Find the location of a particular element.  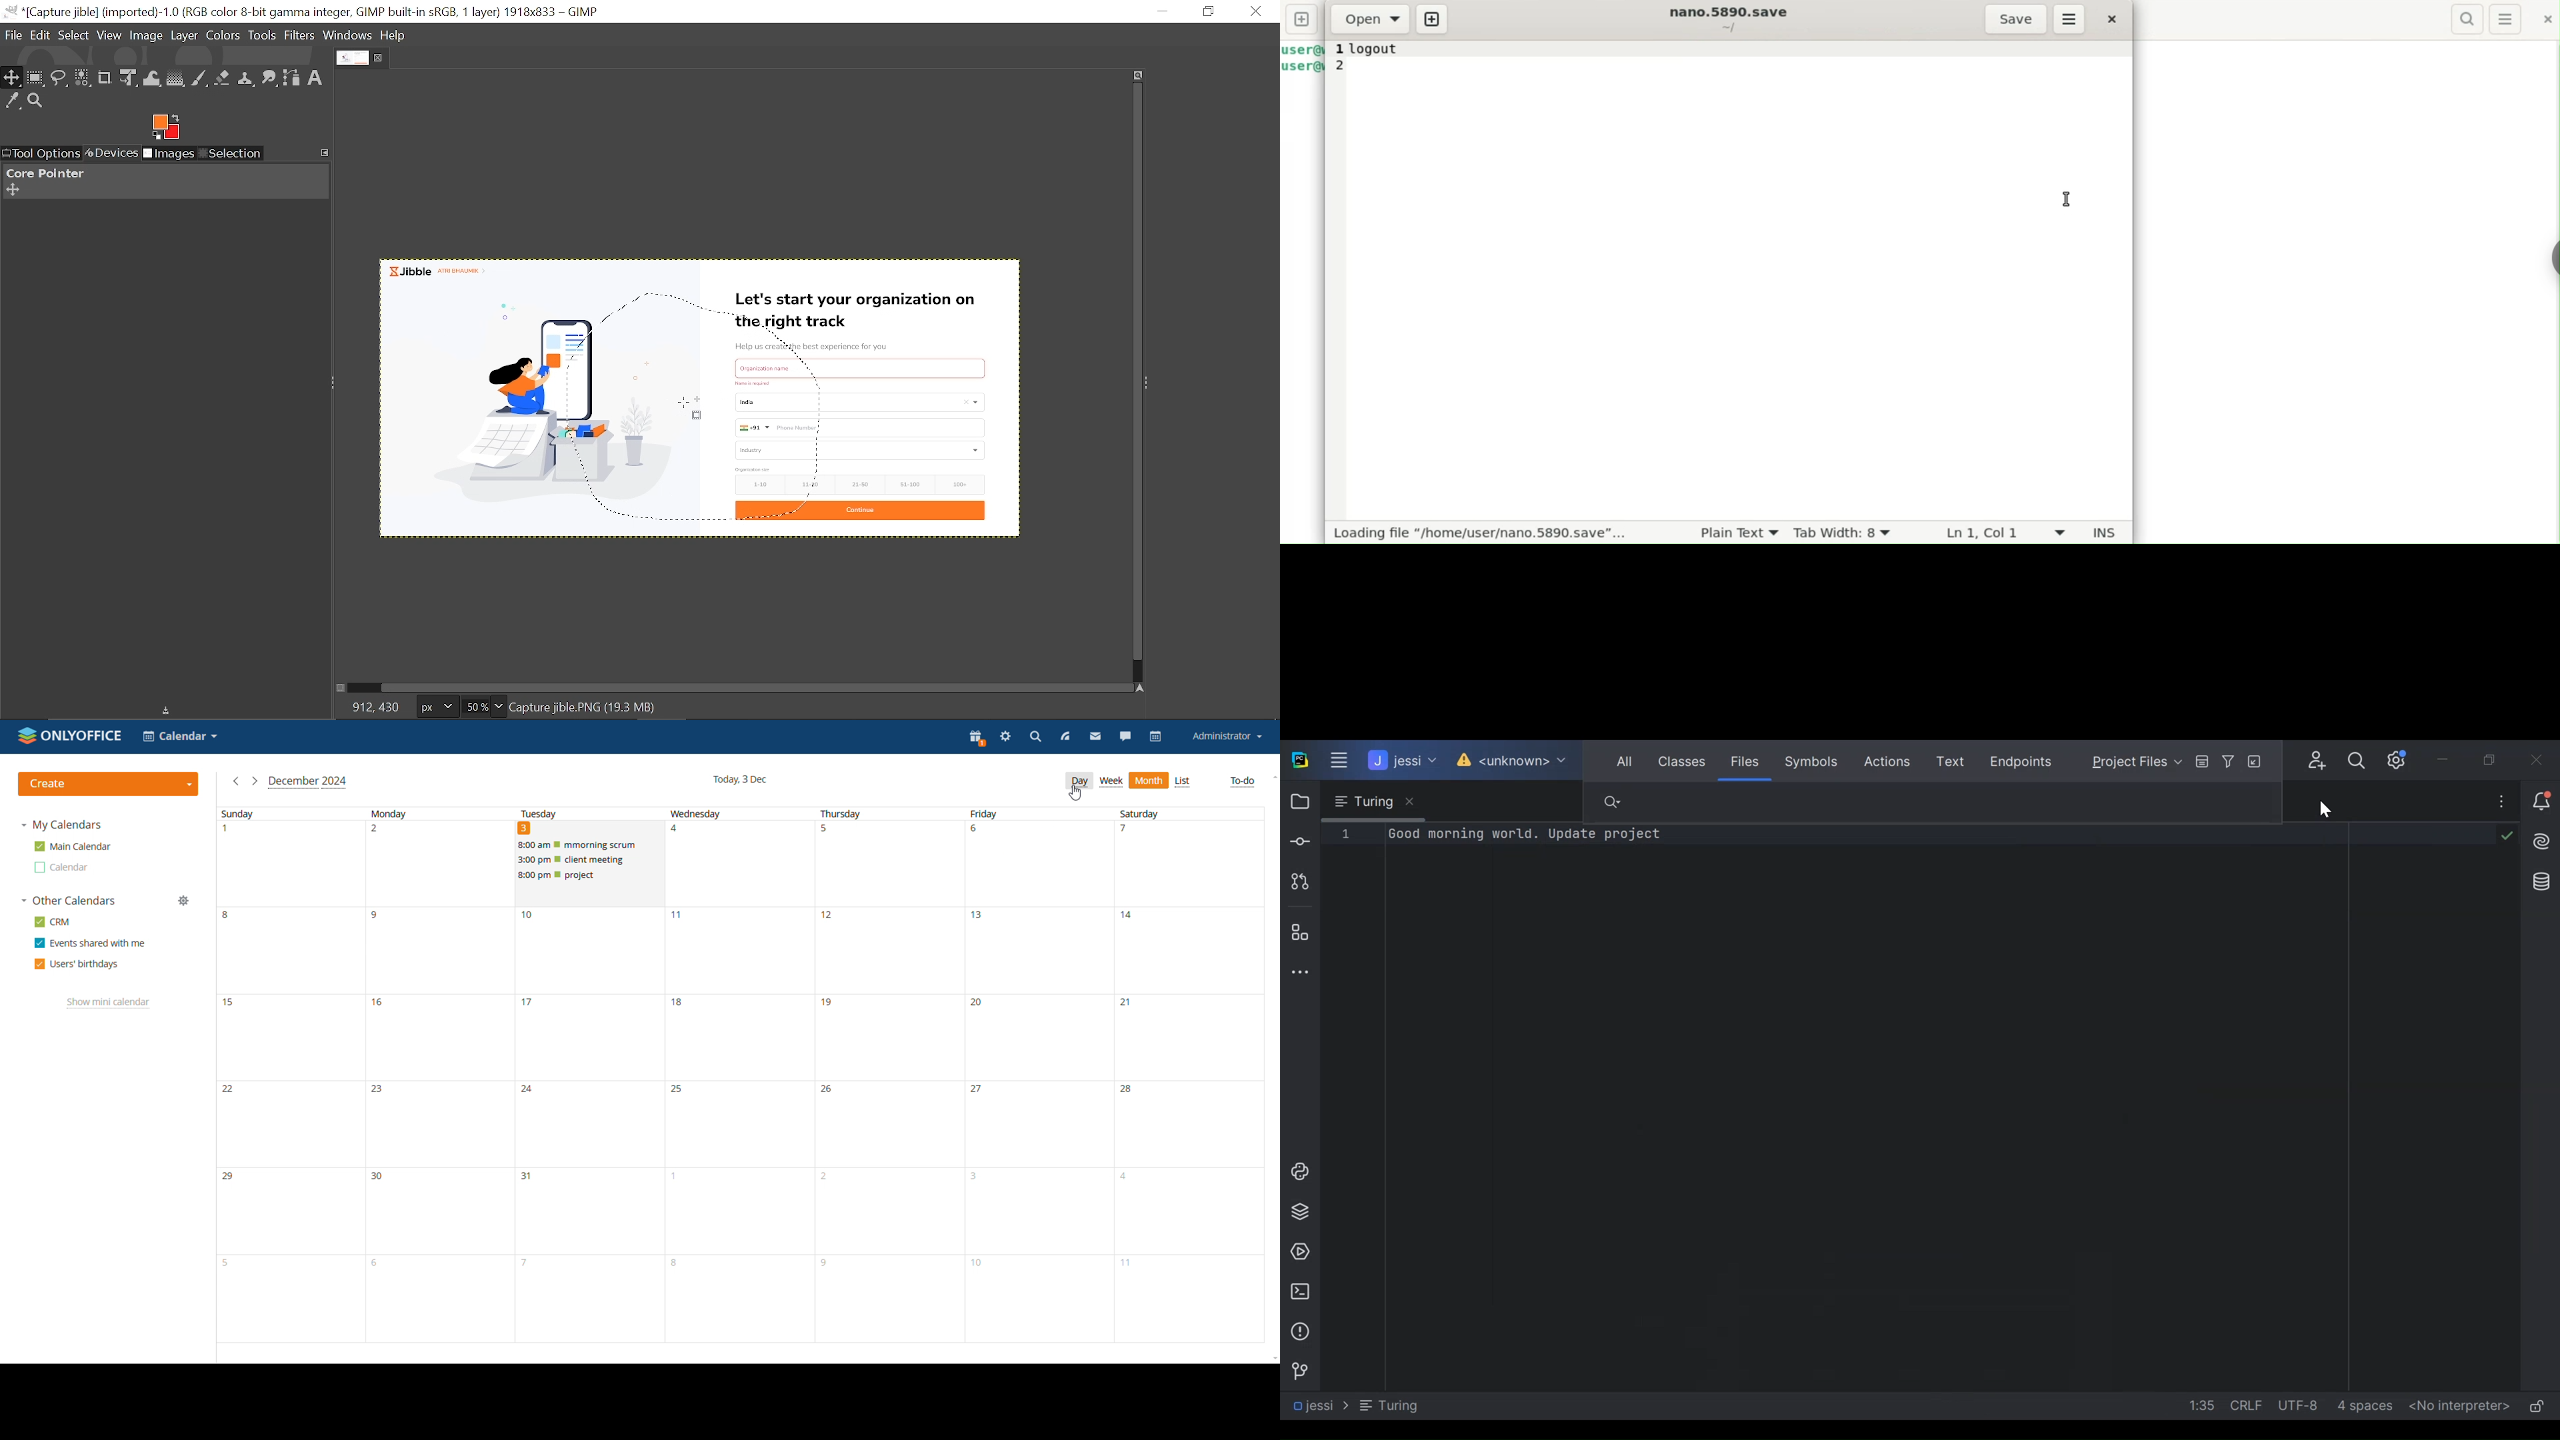

scroll down is located at coordinates (1272, 1359).